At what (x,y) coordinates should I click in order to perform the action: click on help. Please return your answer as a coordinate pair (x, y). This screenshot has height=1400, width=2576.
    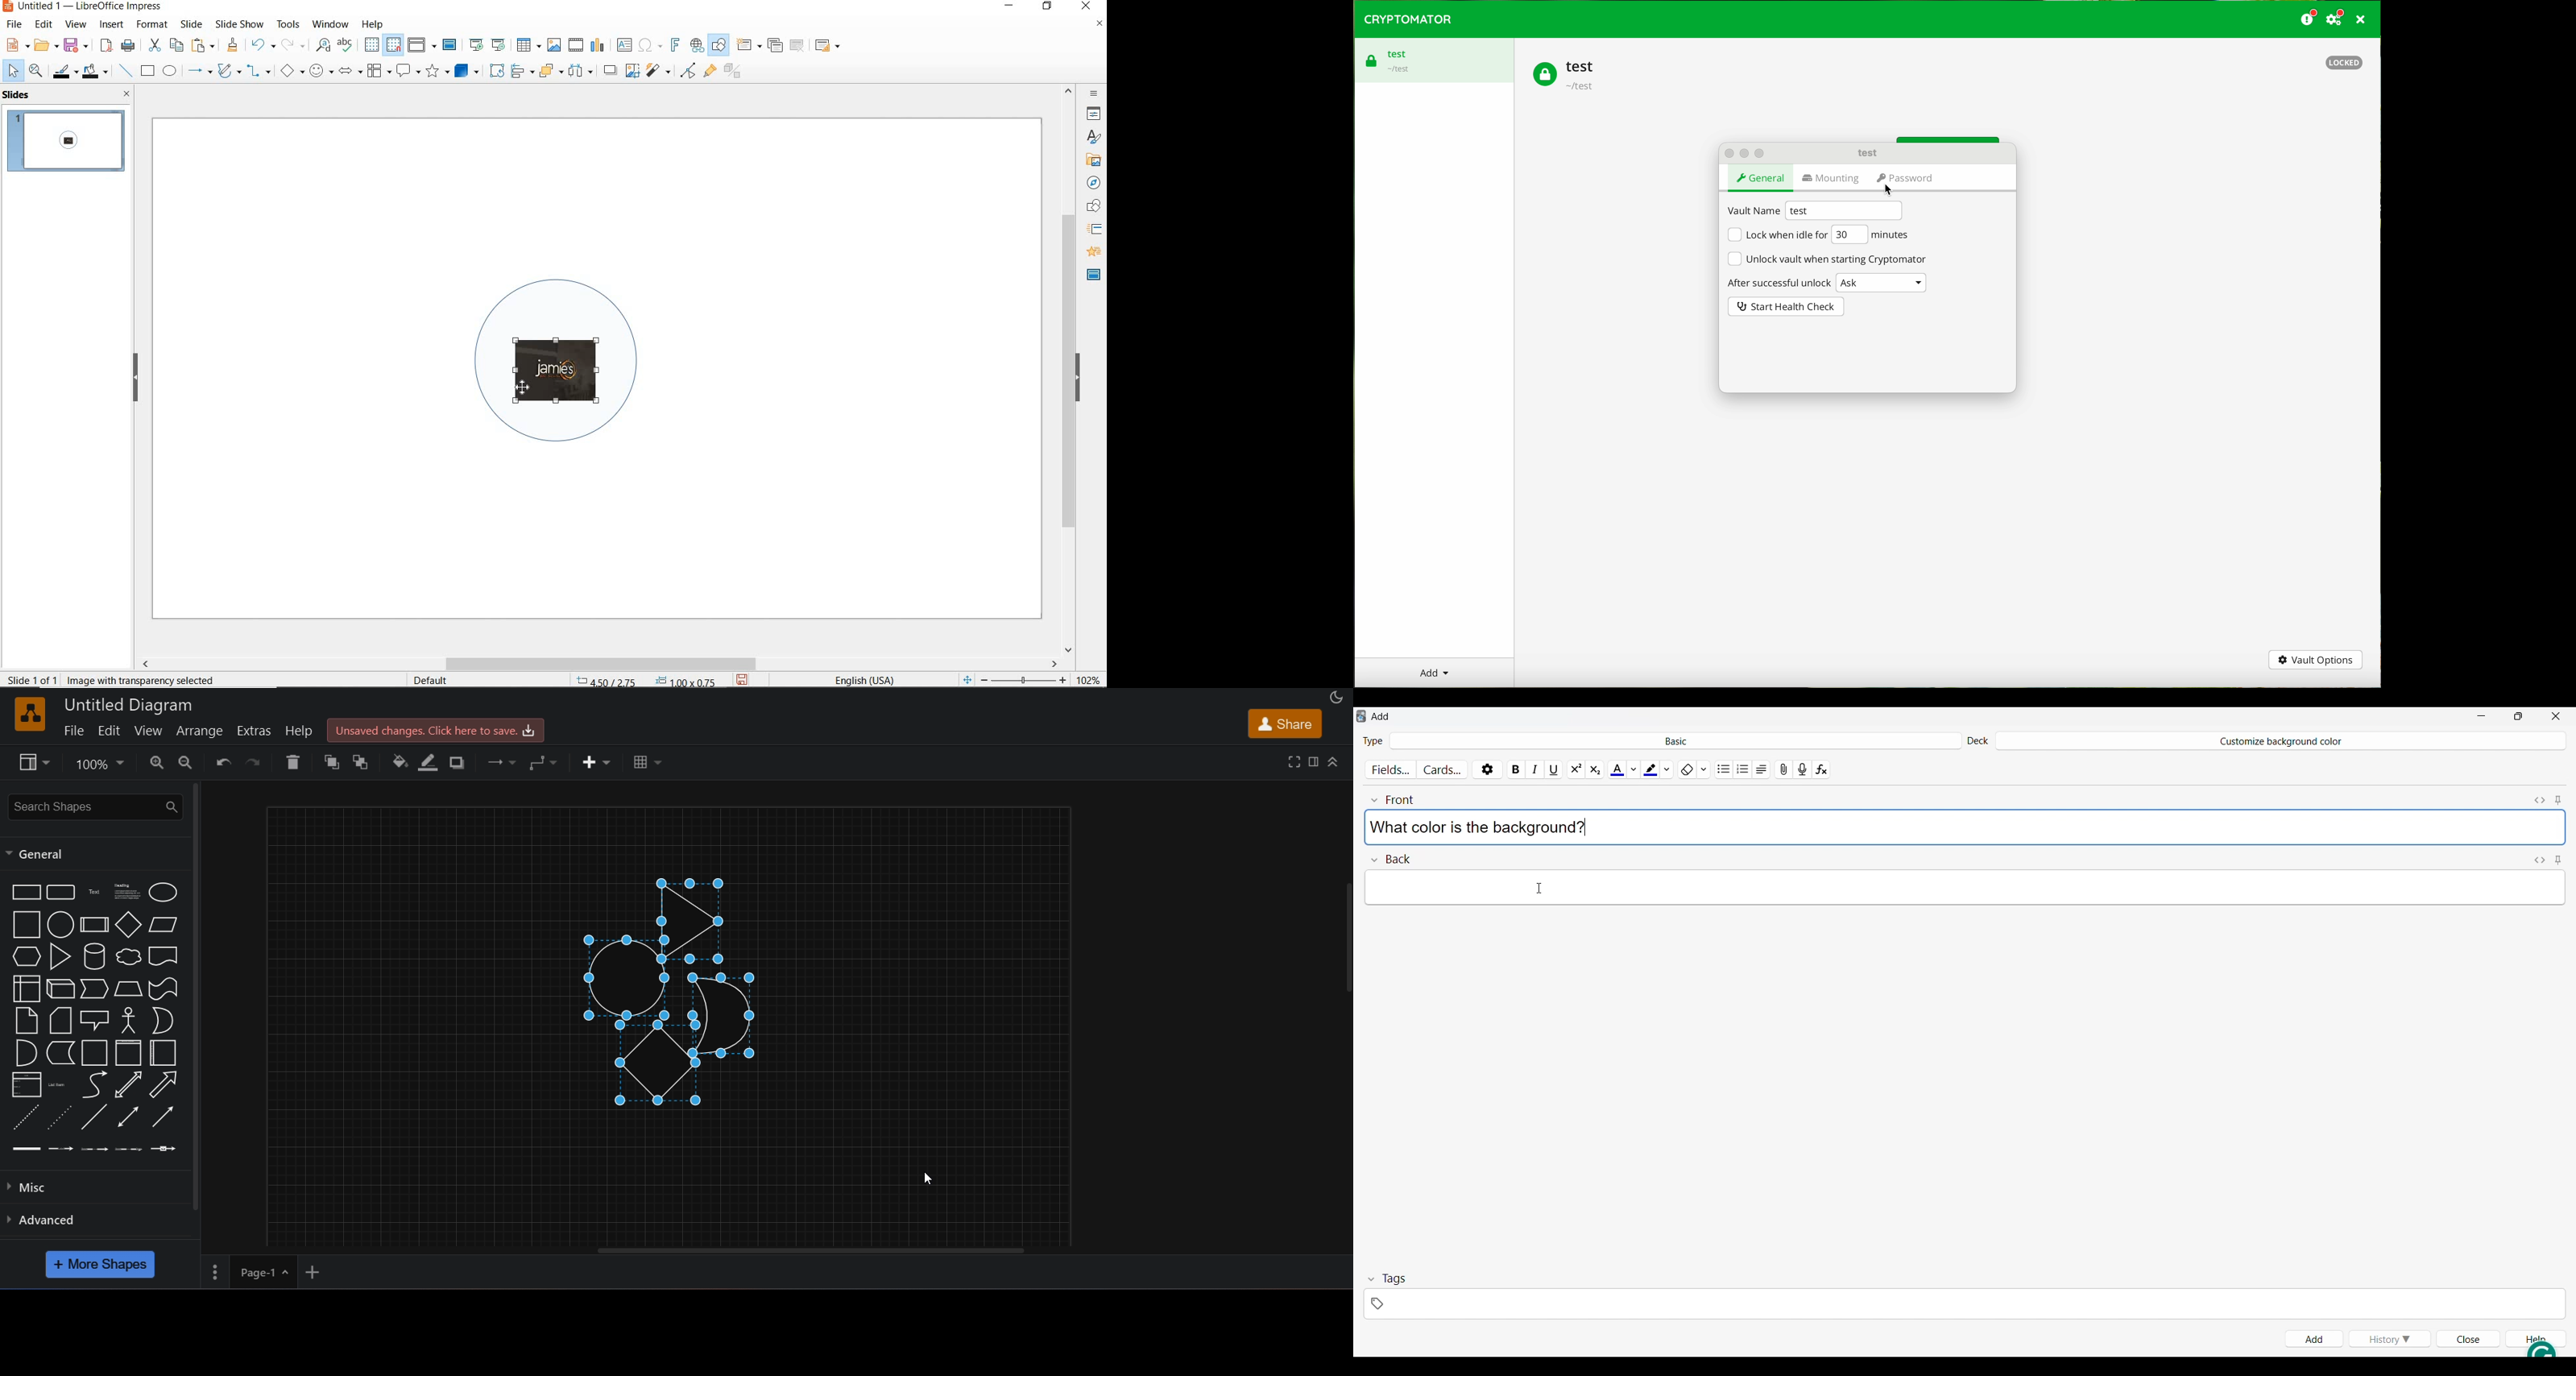
    Looking at the image, I should click on (299, 731).